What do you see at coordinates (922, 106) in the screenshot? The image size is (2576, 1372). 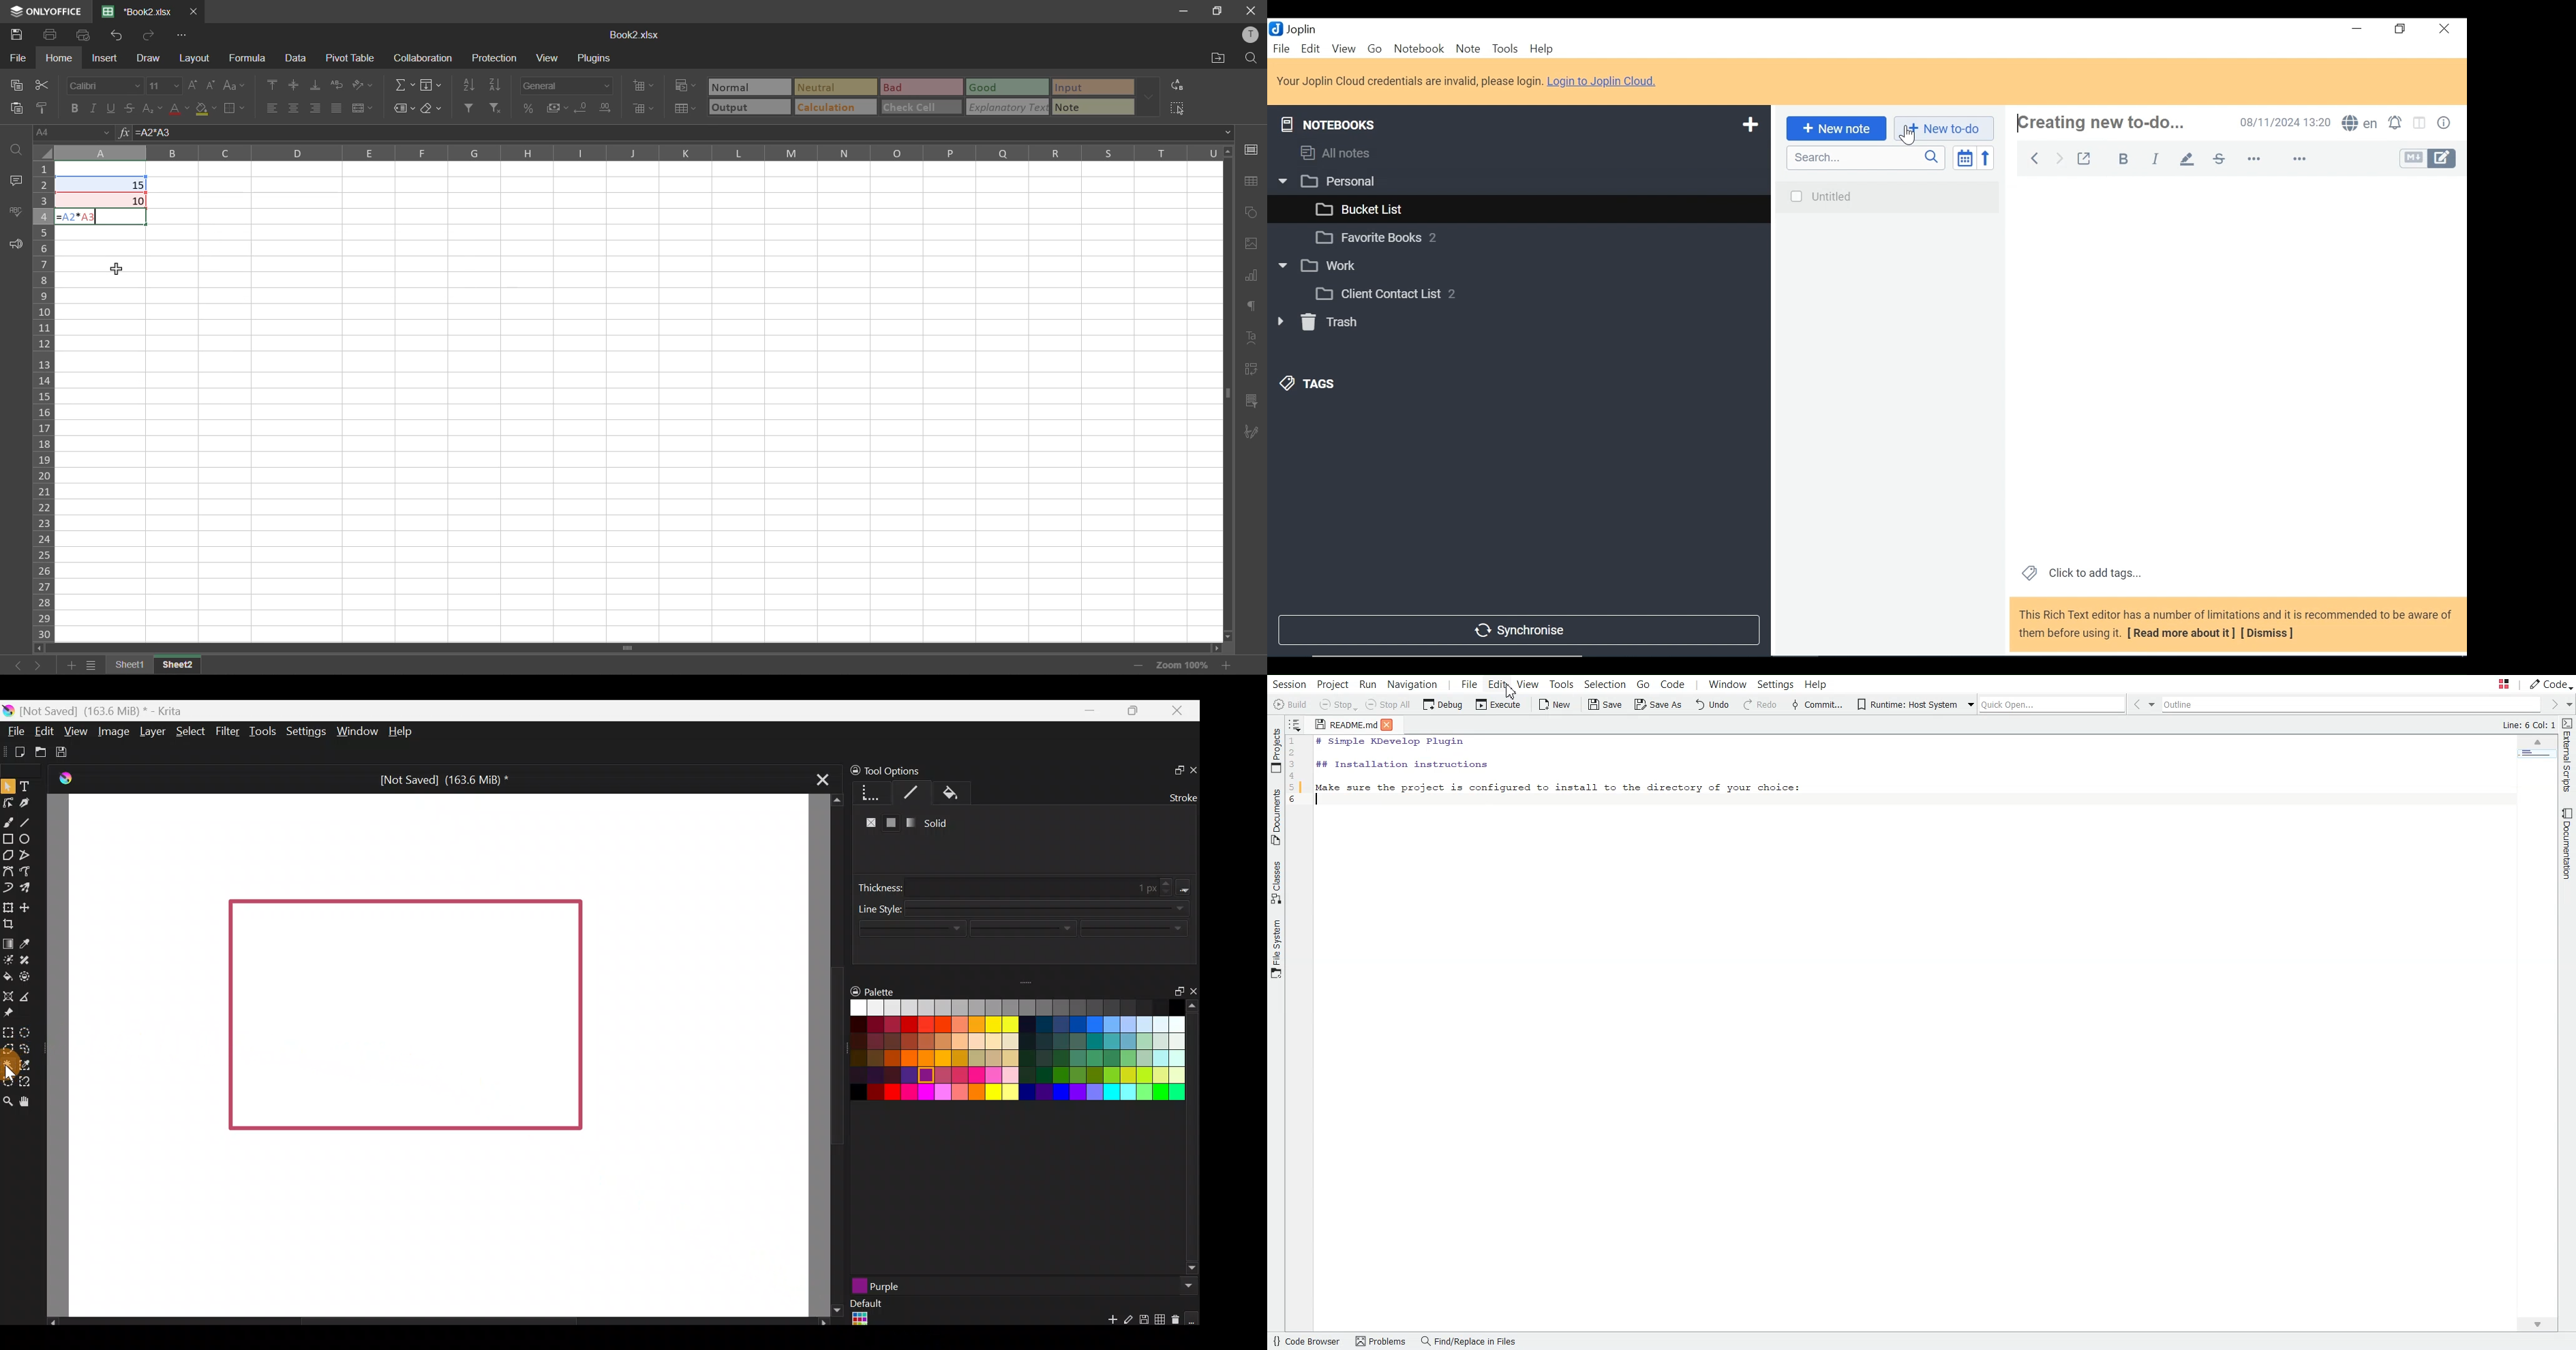 I see `check cell` at bounding box center [922, 106].